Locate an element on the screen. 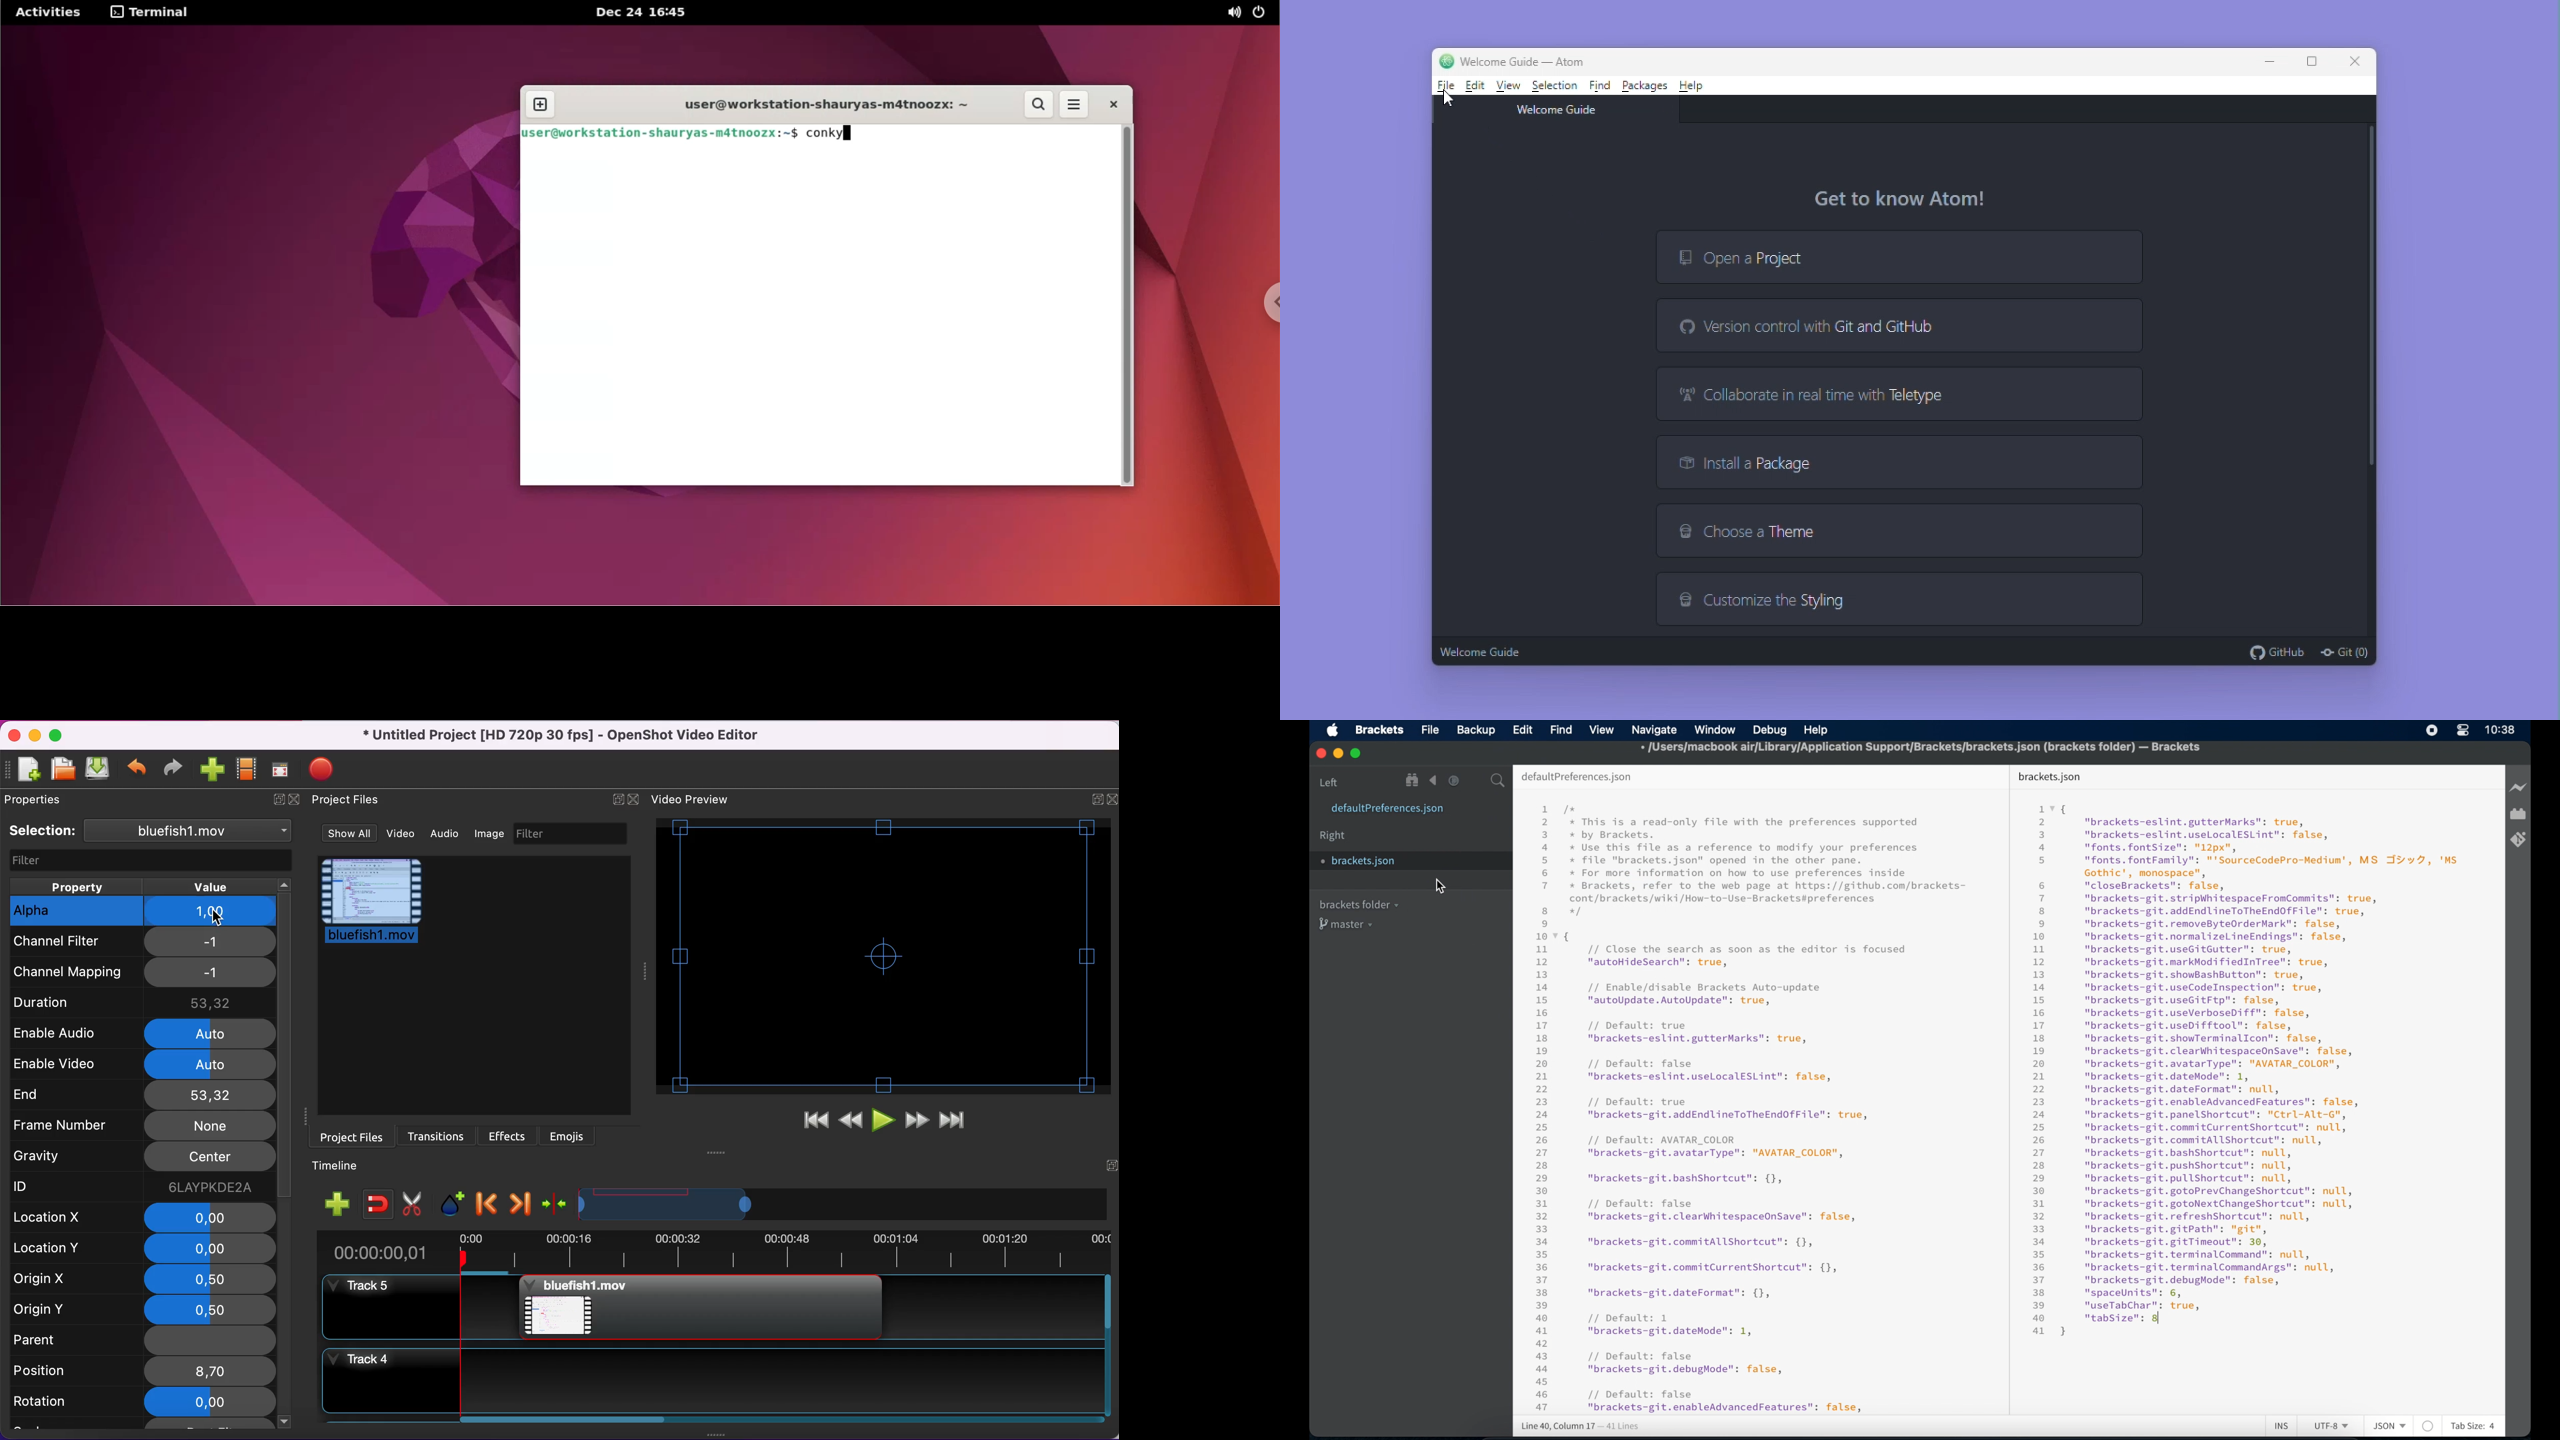 The height and width of the screenshot is (1456, 2576). brackets is located at coordinates (1380, 730).